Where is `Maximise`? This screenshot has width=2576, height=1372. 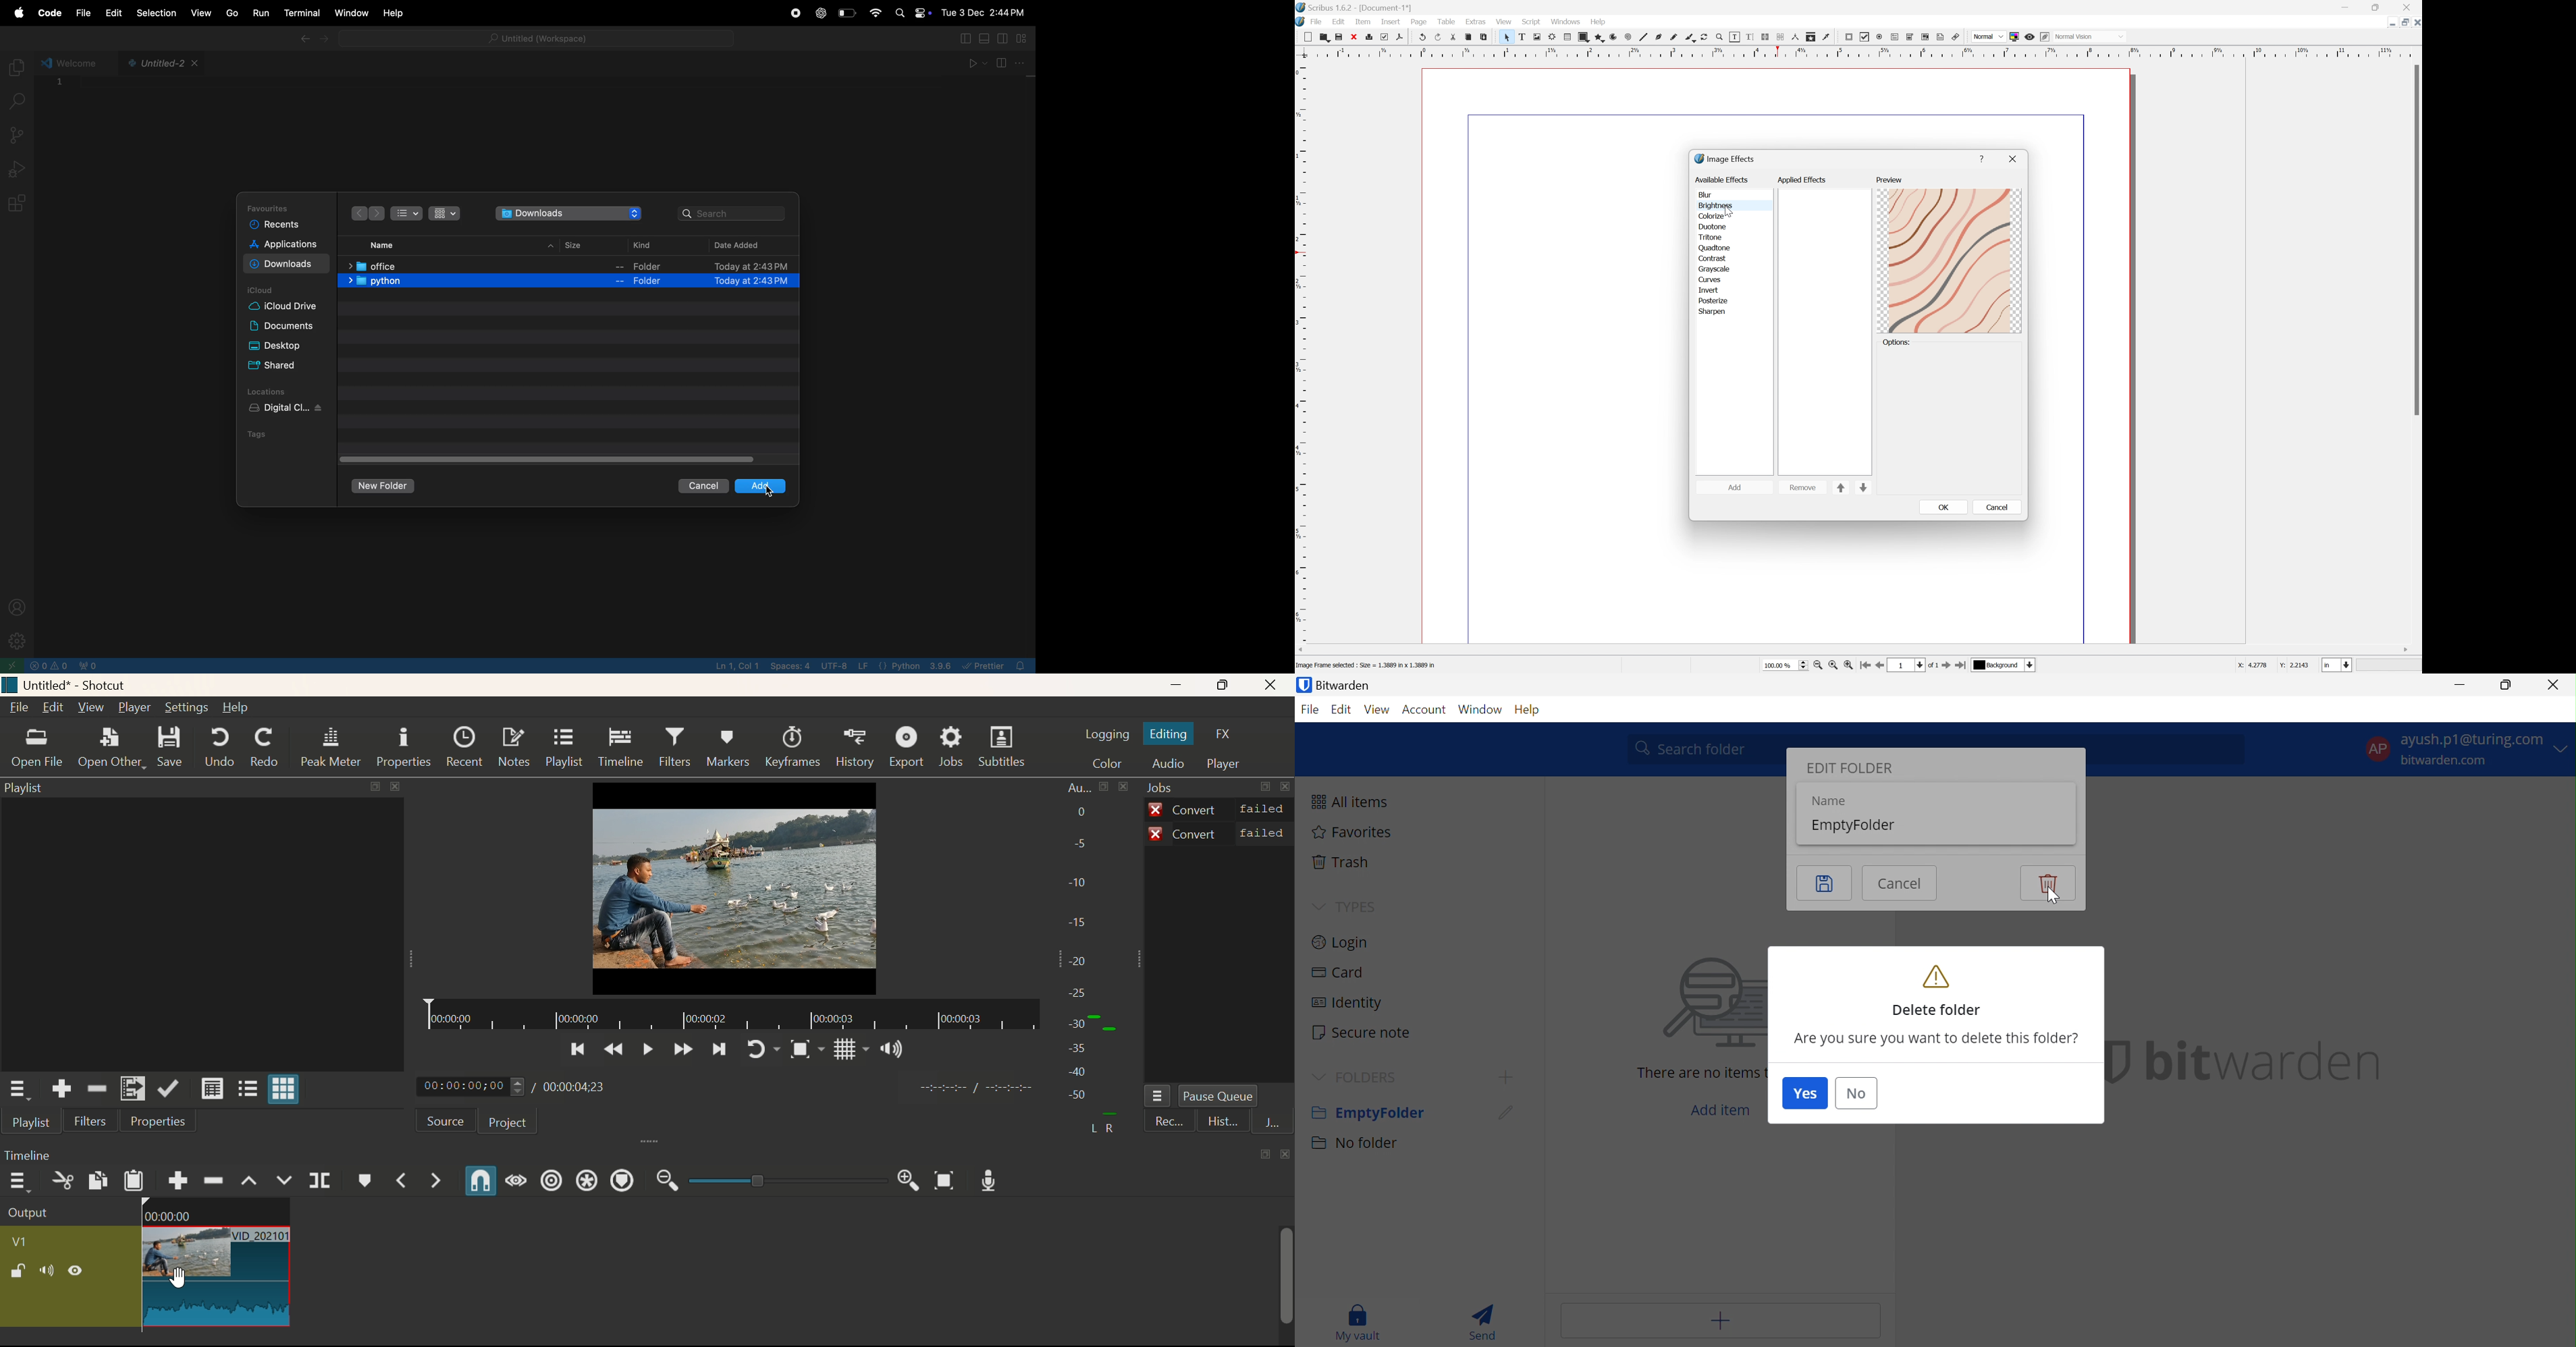
Maximise is located at coordinates (1229, 686).